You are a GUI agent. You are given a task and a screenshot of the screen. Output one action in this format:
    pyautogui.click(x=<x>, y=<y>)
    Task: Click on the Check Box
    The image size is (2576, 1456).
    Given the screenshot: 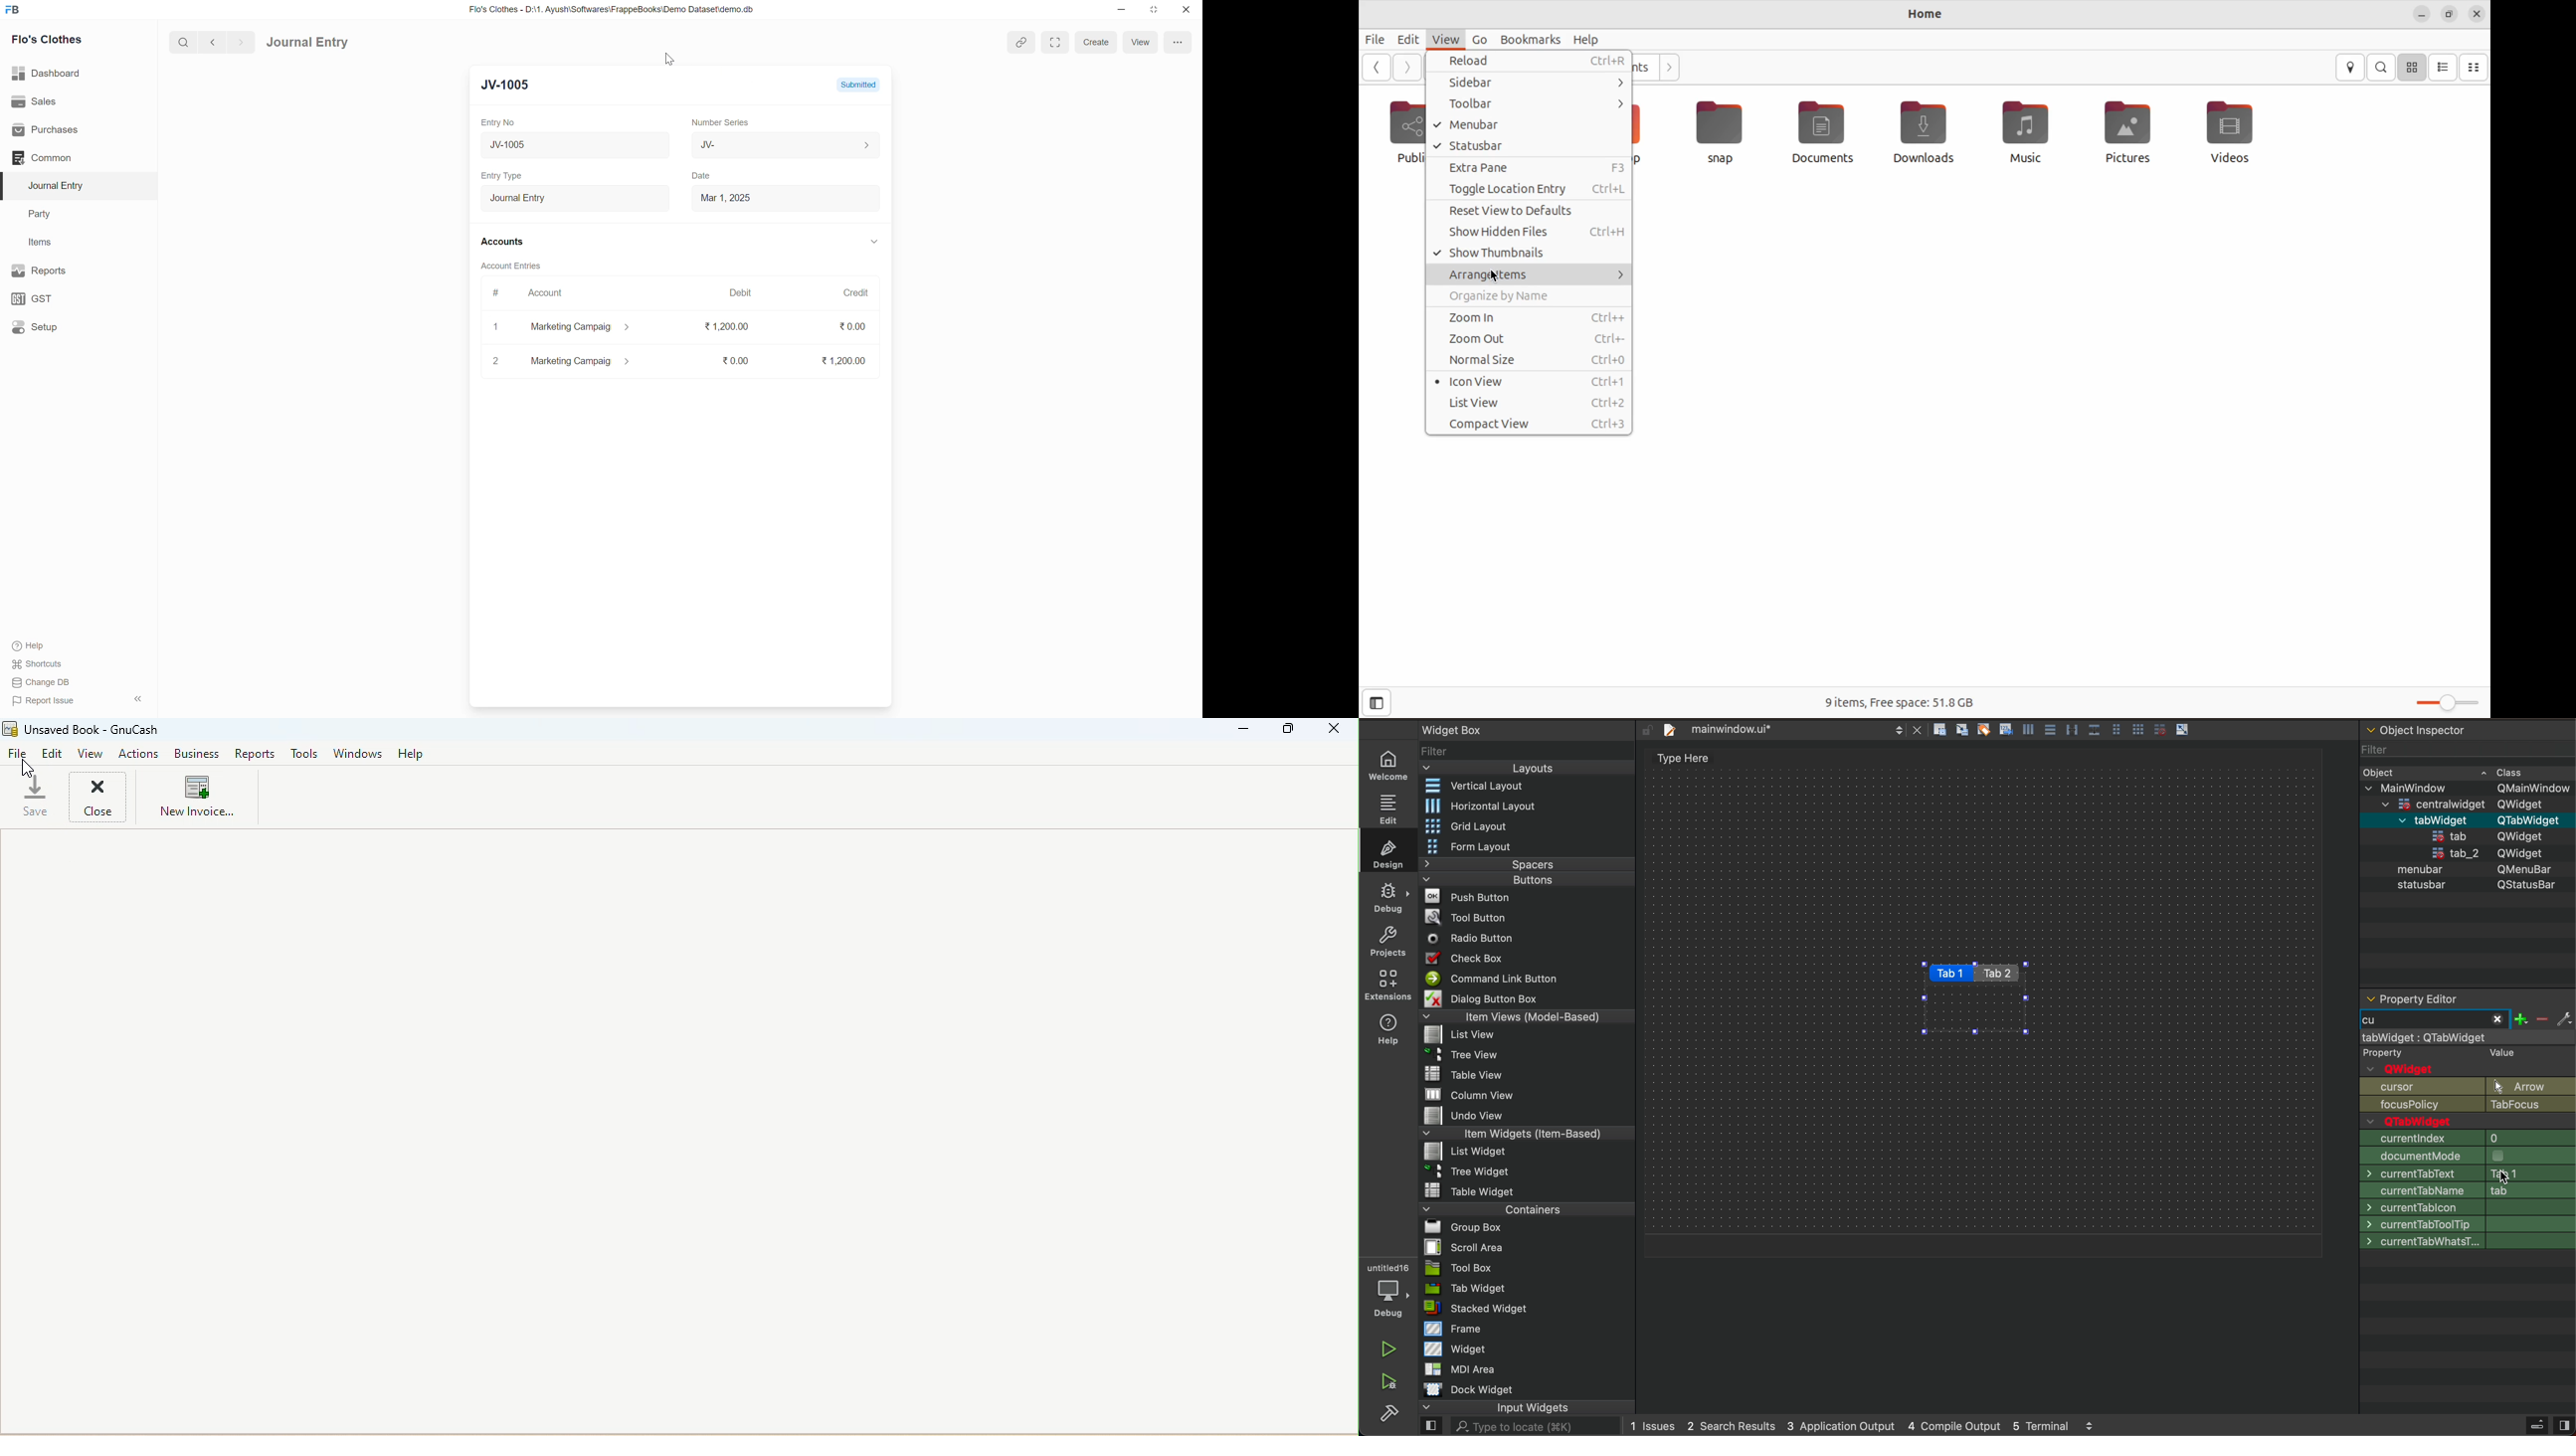 What is the action you would take?
    pyautogui.click(x=1466, y=956)
    